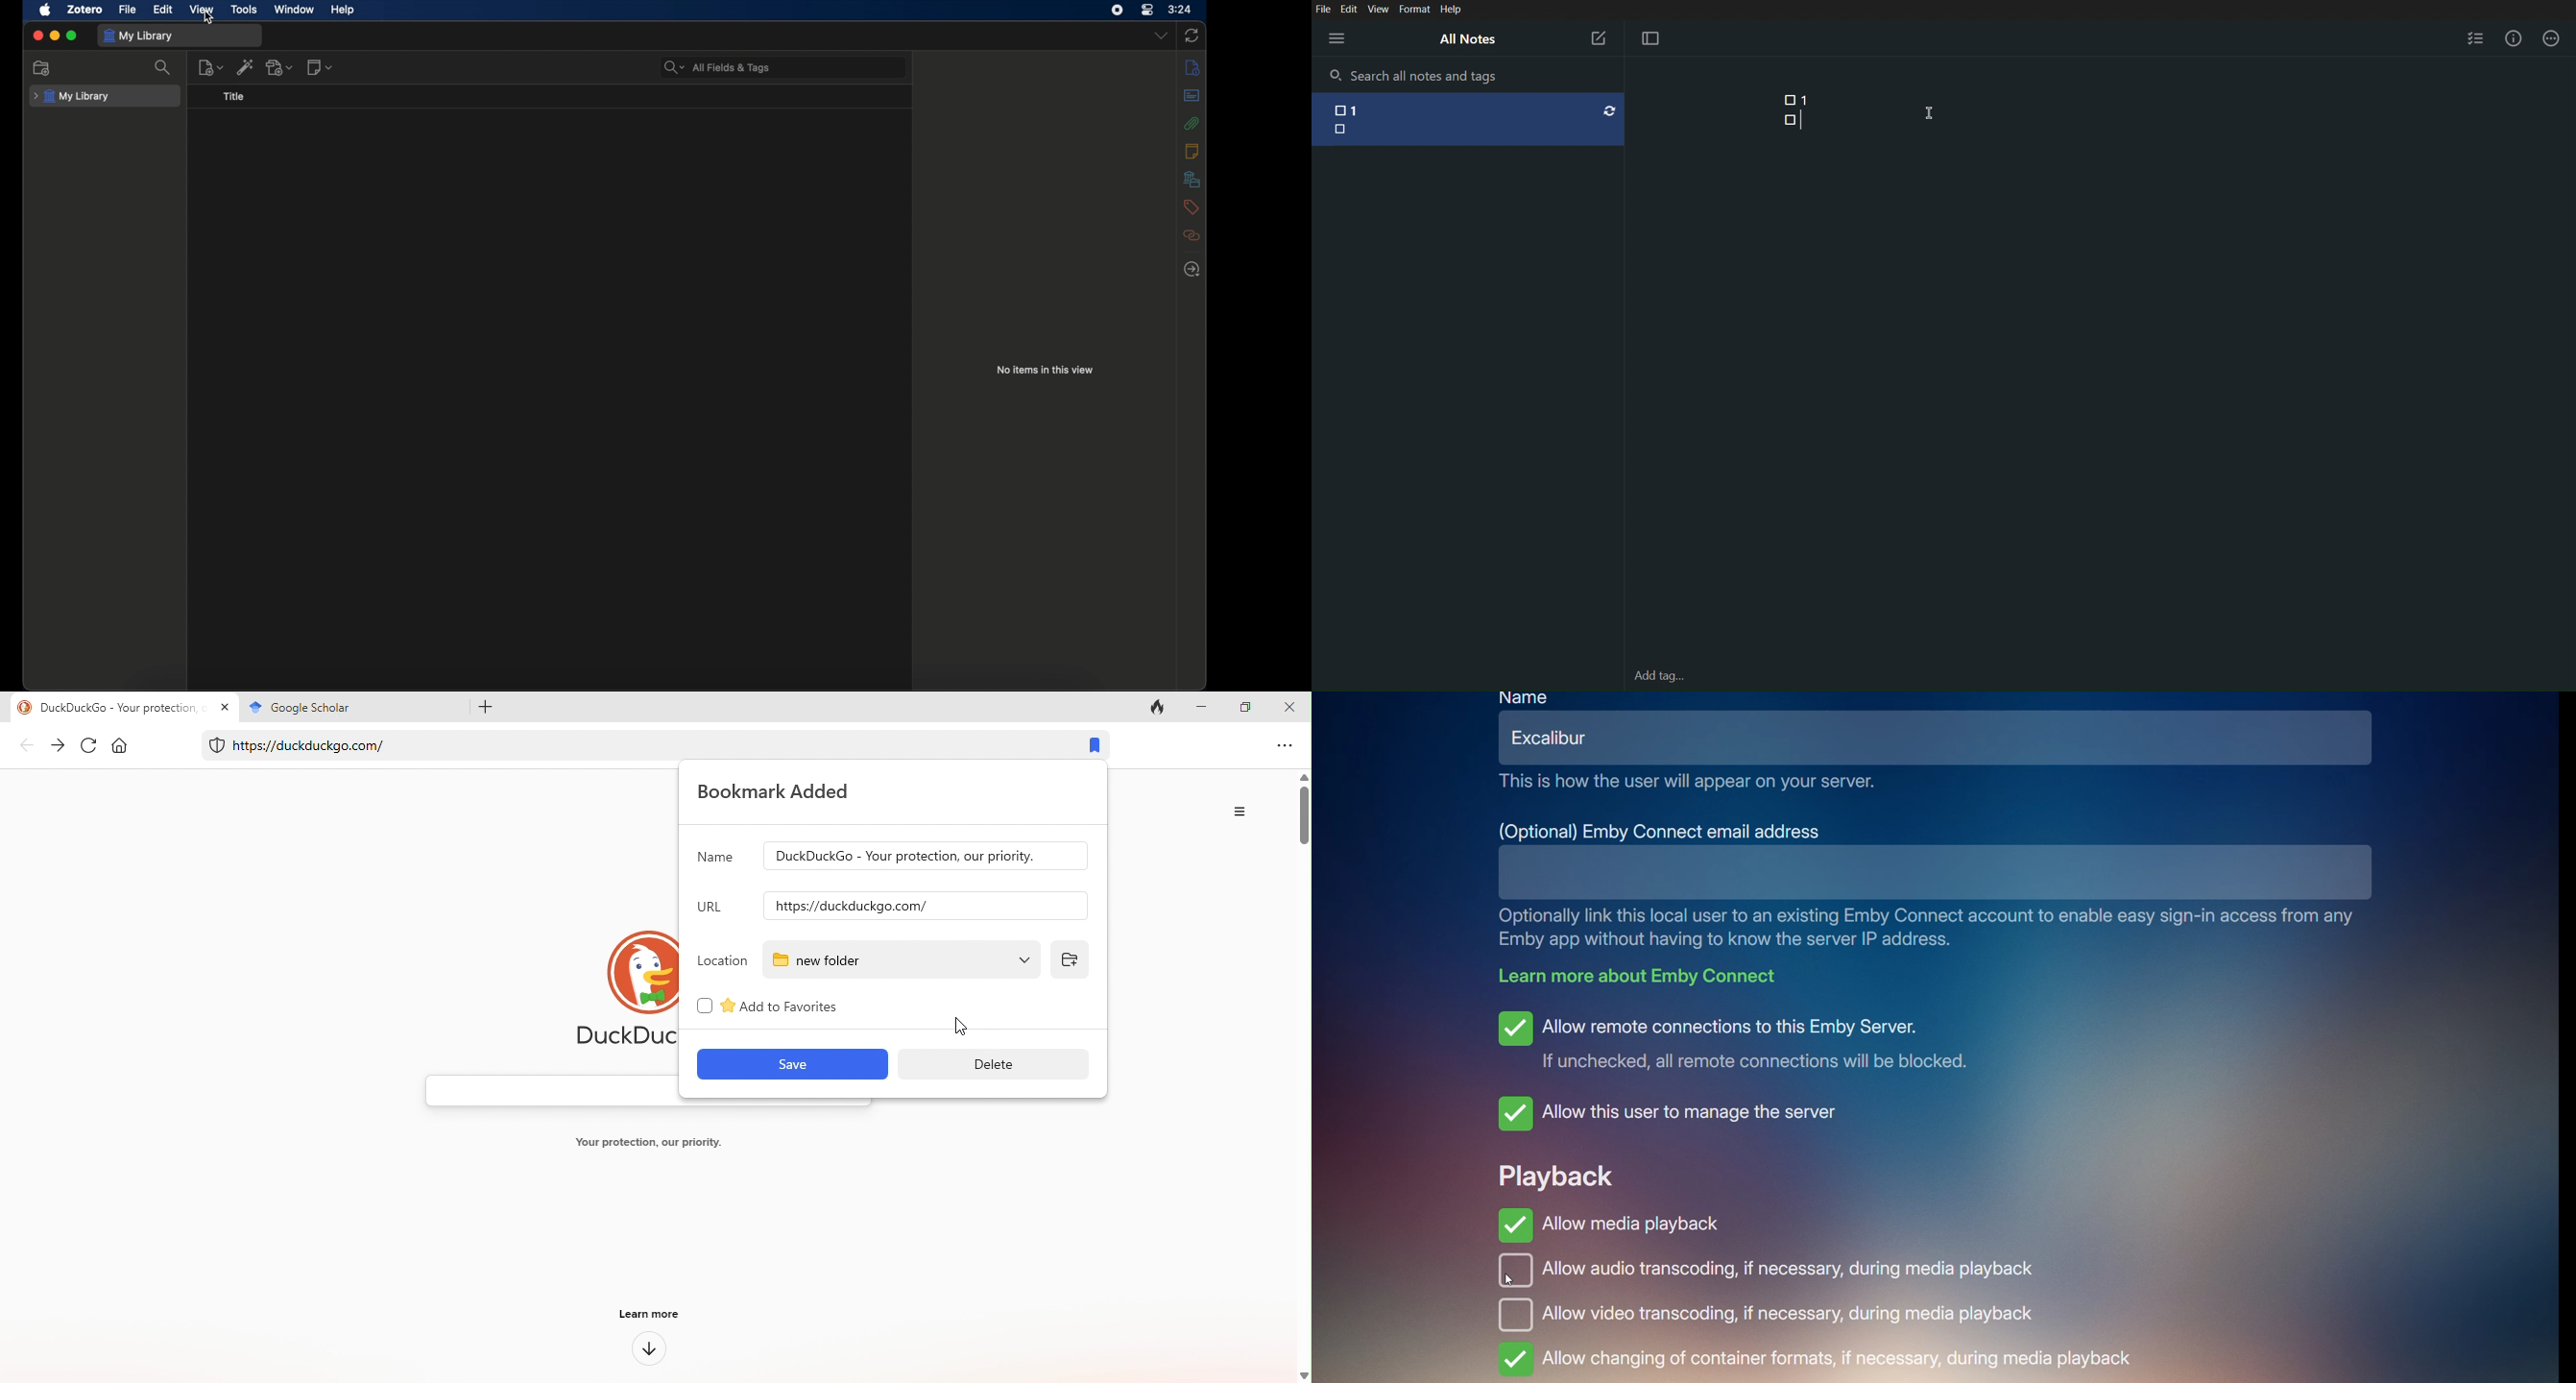  Describe the element at coordinates (1679, 1113) in the screenshot. I see `Allow this user to manage the server` at that location.